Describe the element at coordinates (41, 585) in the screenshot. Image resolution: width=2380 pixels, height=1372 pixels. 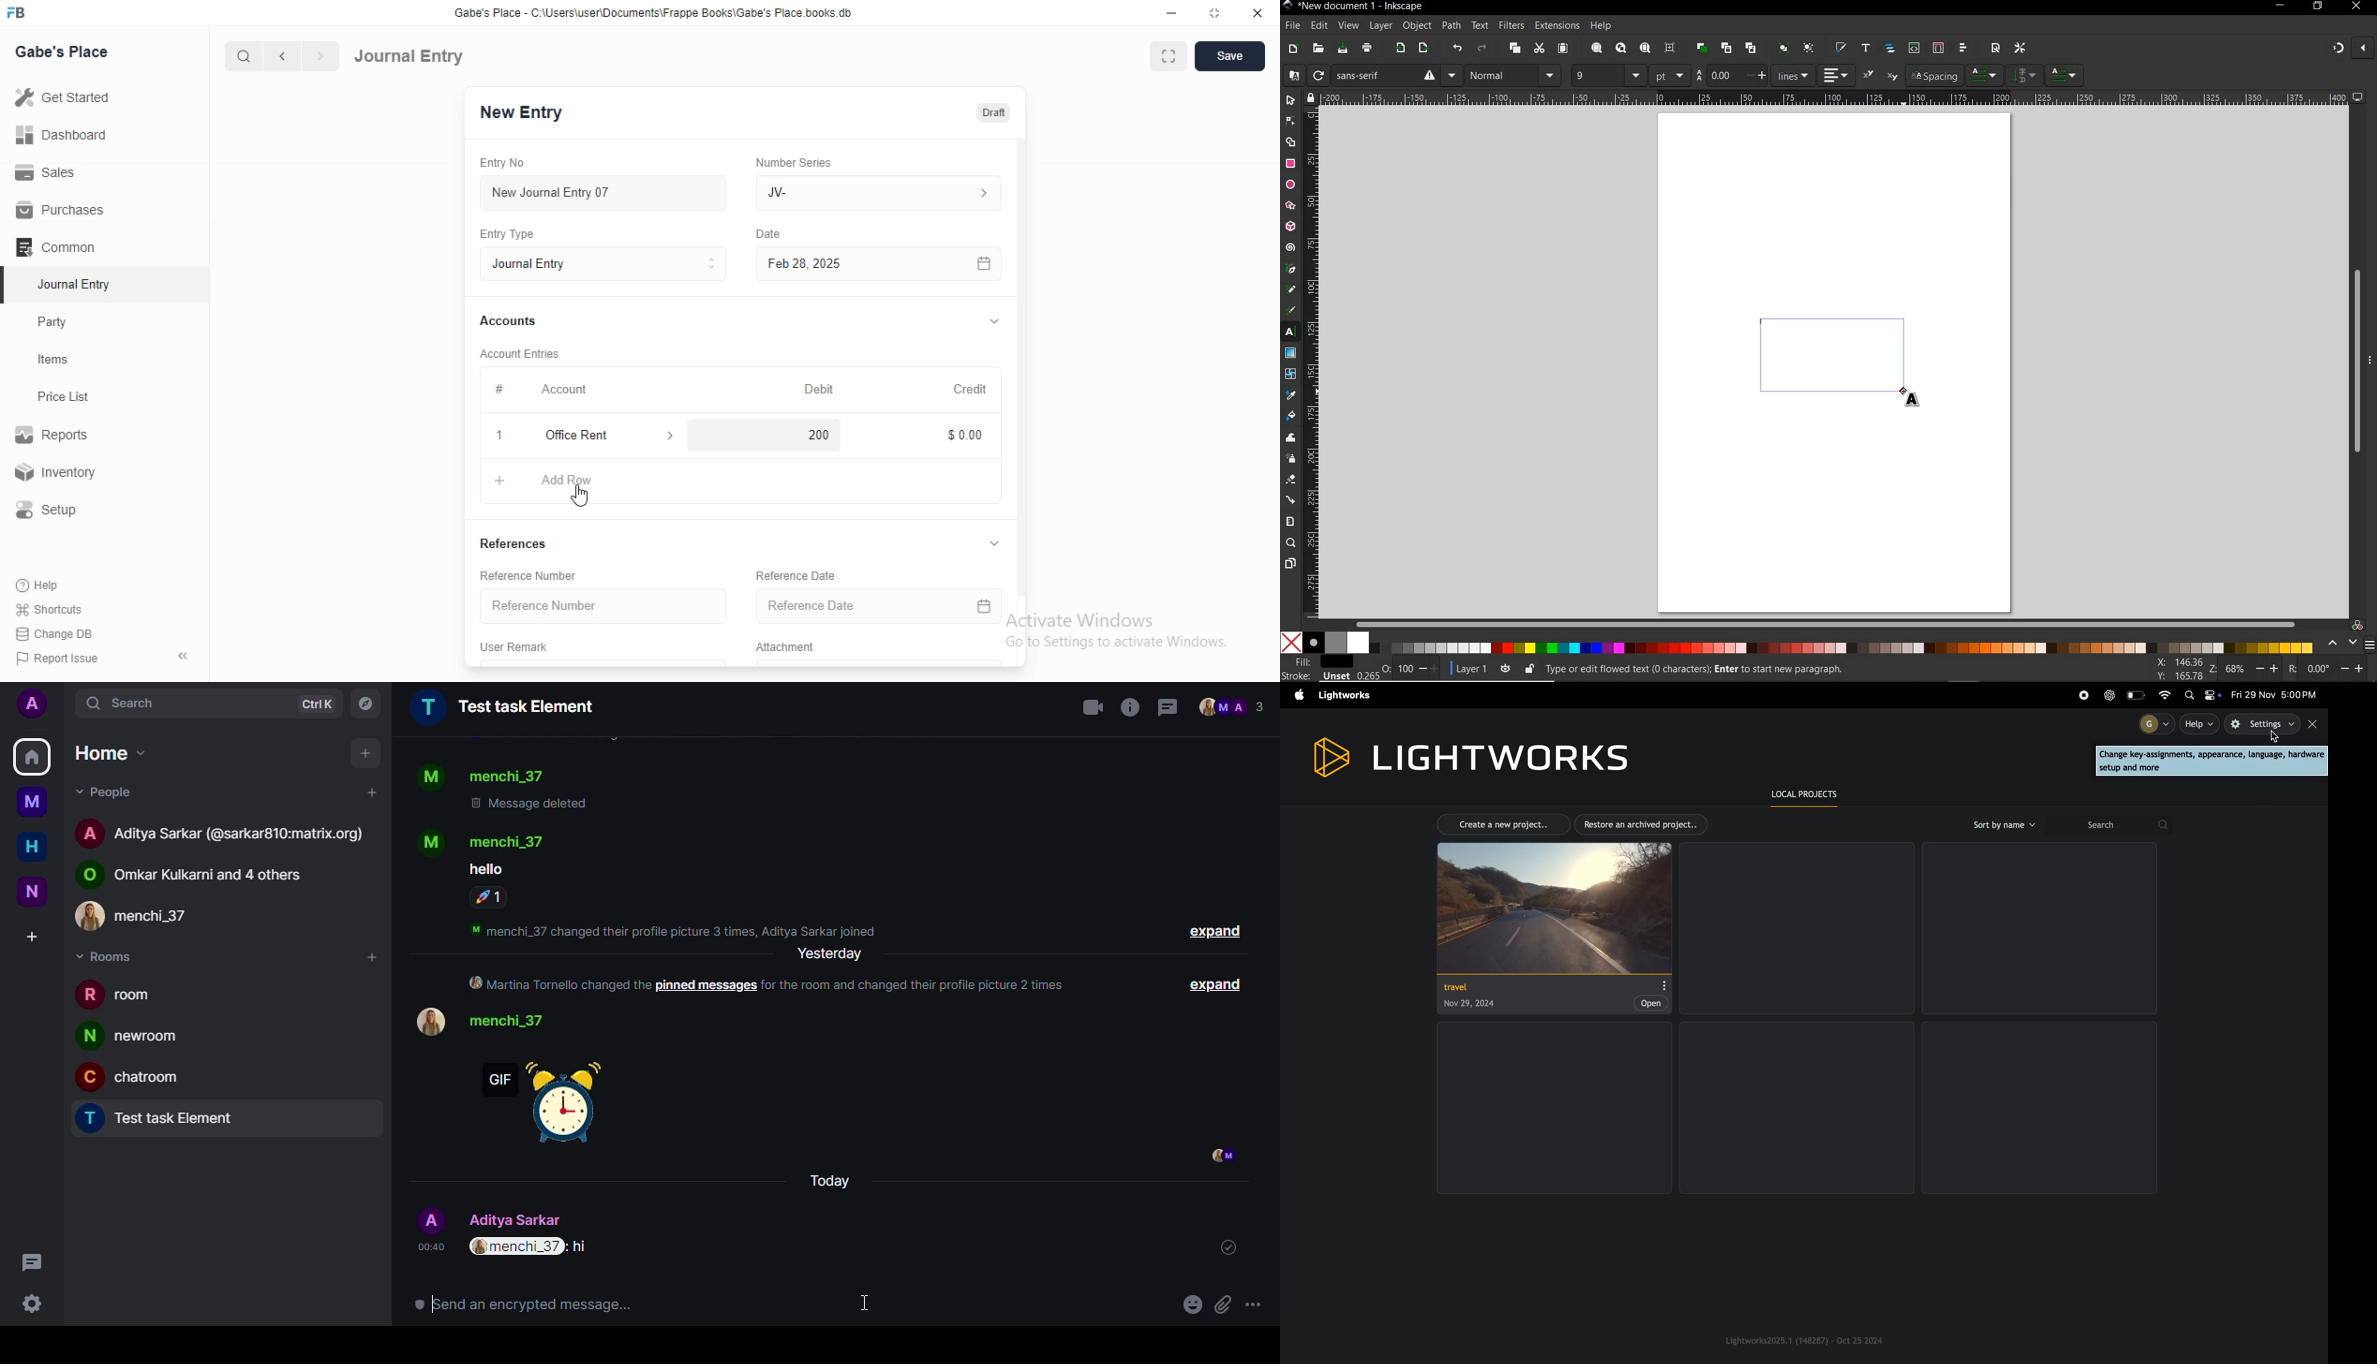
I see `Help` at that location.